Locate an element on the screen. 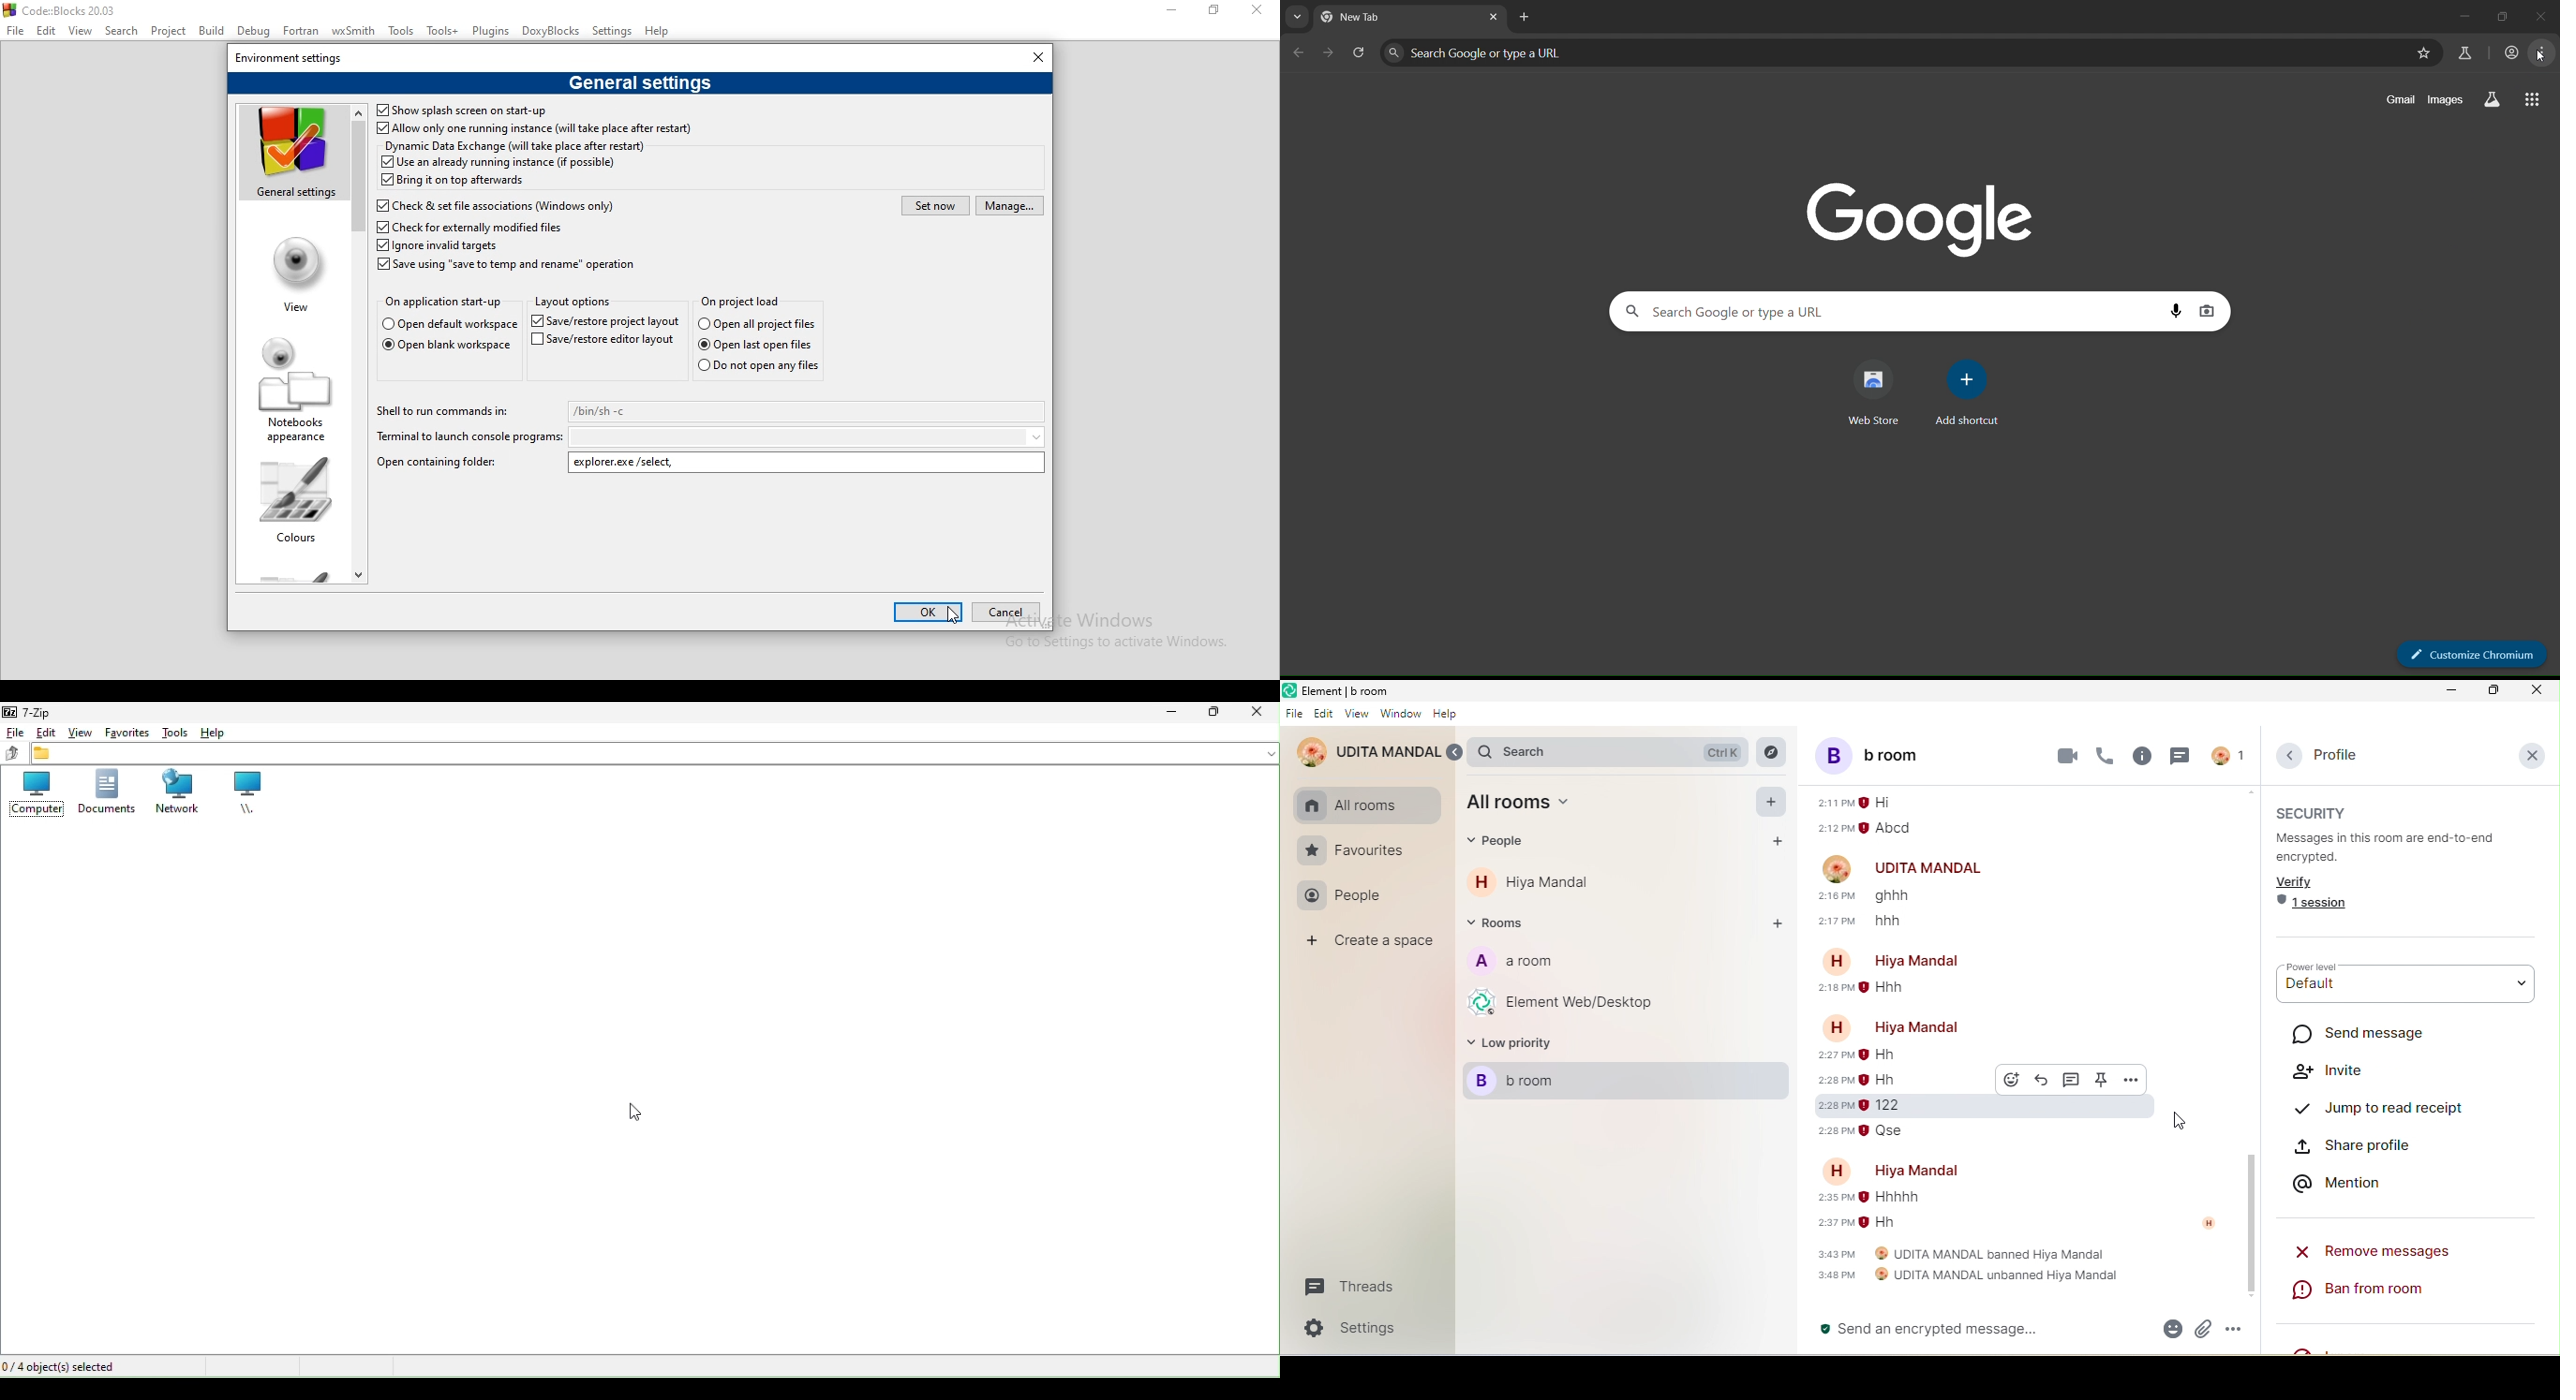 This screenshot has height=1400, width=2576. Check for externally modified files is located at coordinates (469, 227).